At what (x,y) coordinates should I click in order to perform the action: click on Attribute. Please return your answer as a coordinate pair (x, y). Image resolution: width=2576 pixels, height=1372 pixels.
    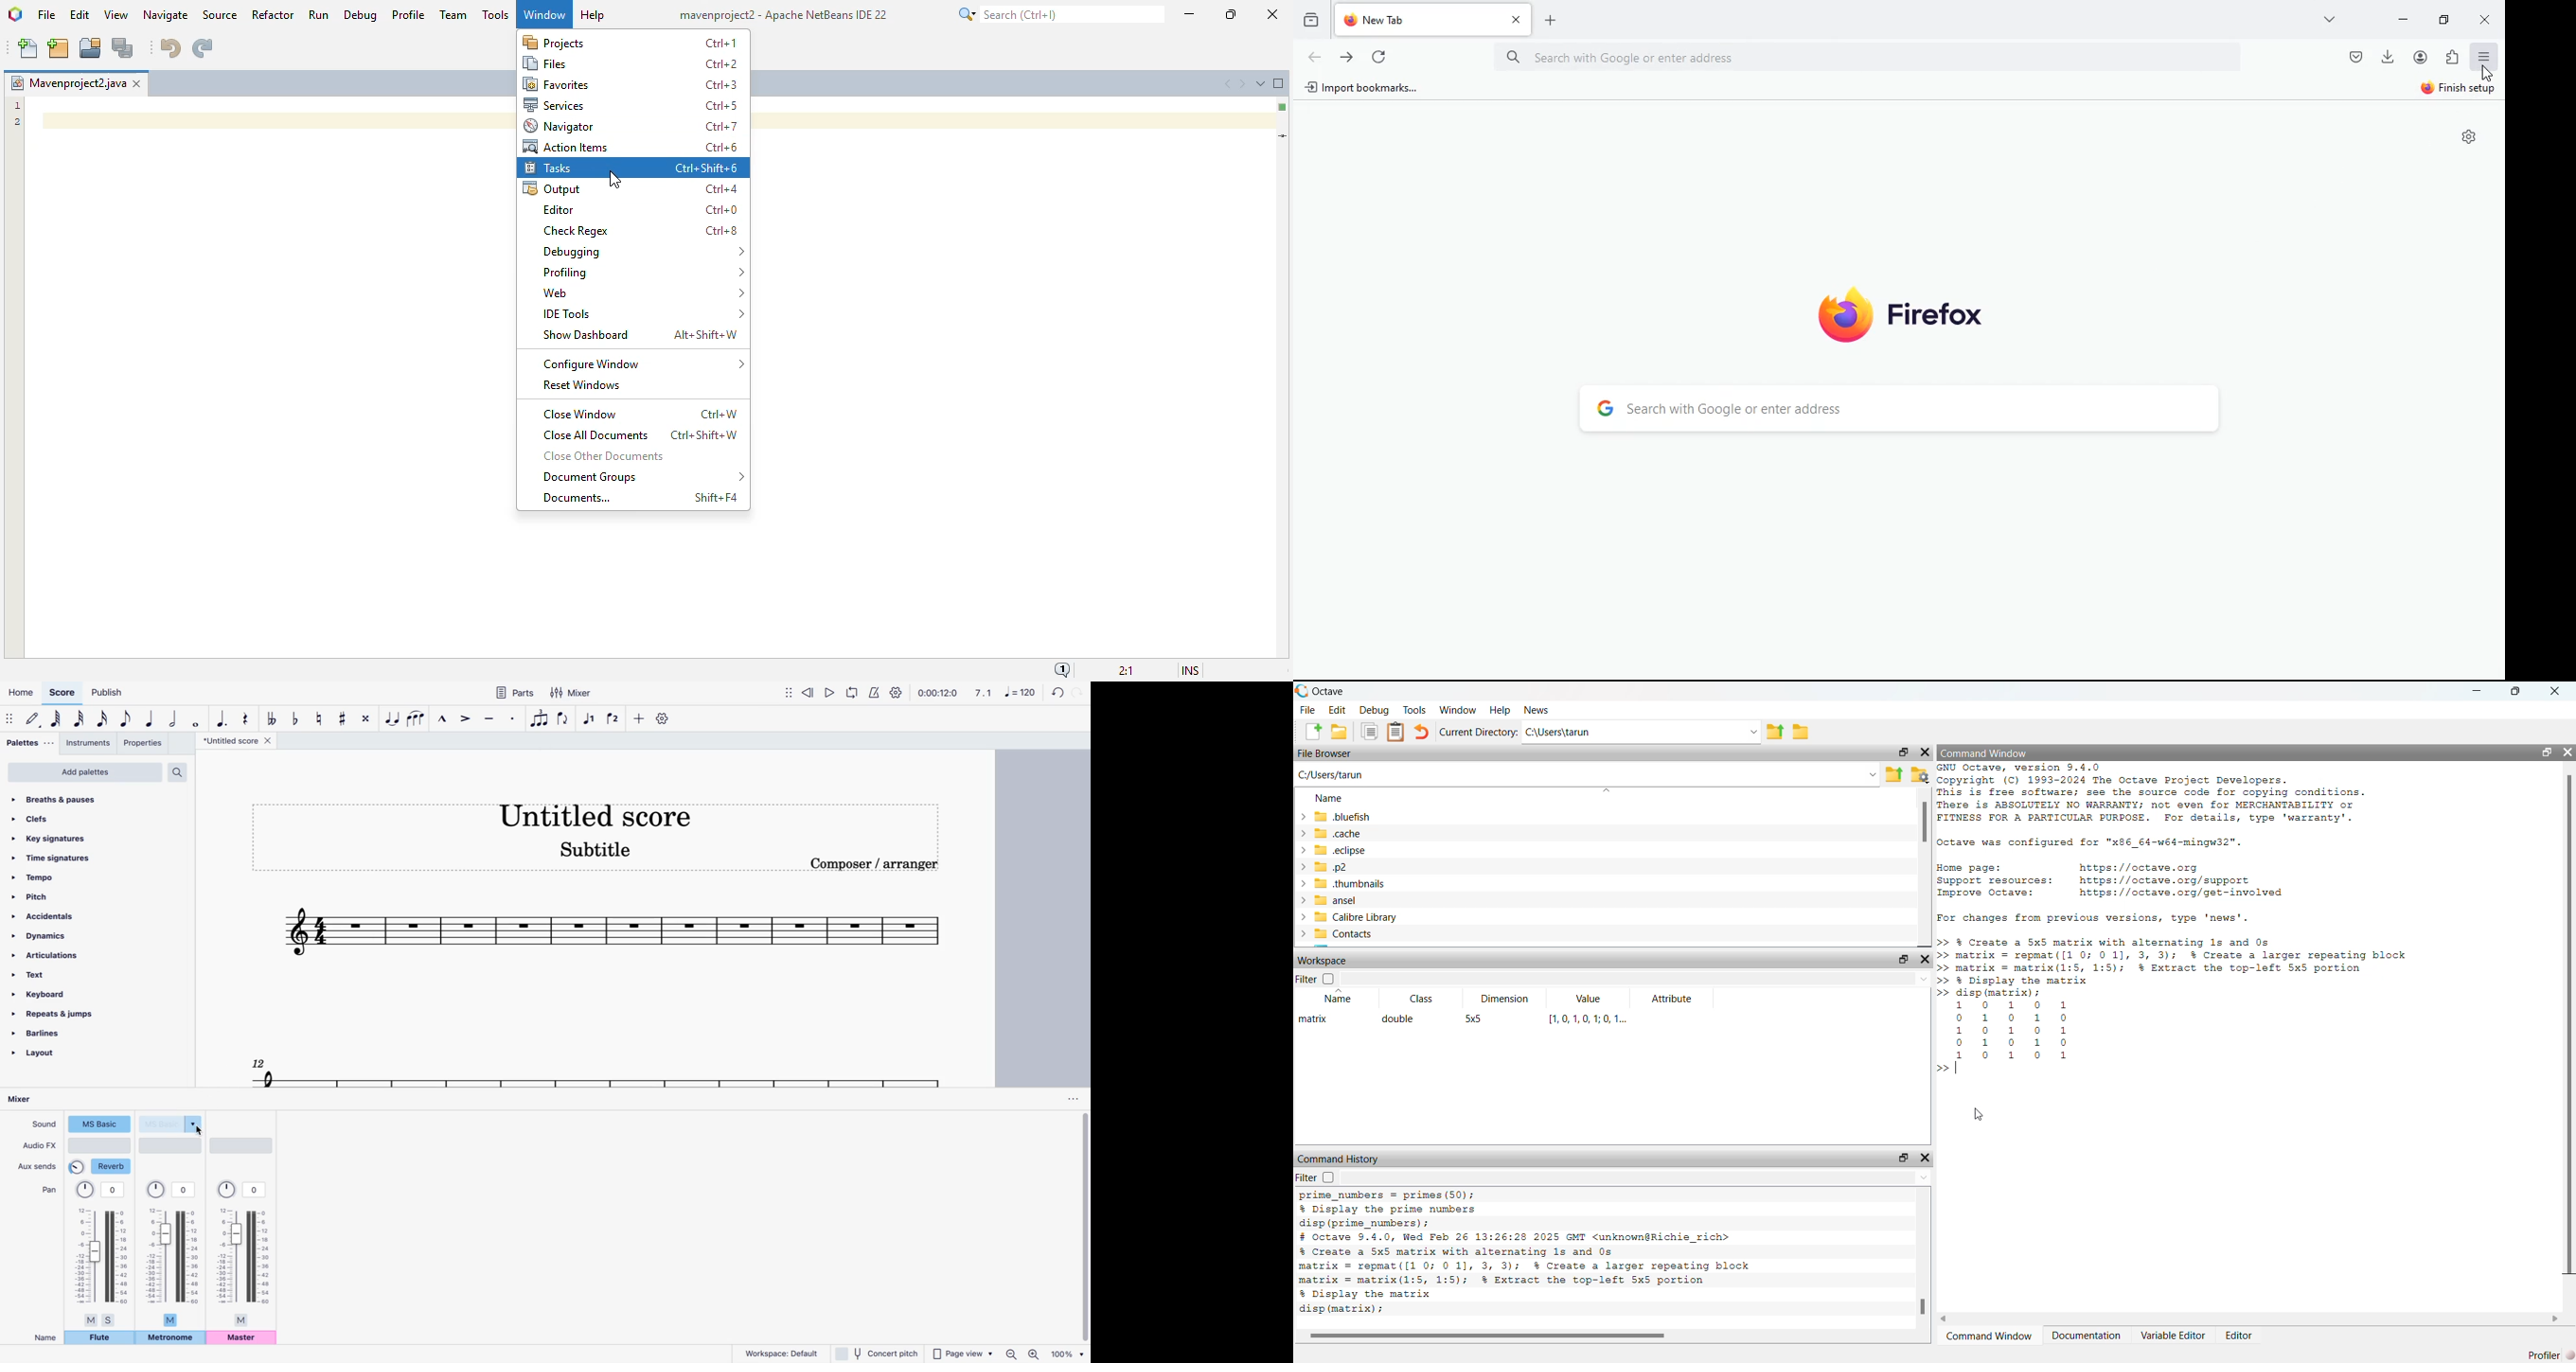
    Looking at the image, I should click on (1673, 1000).